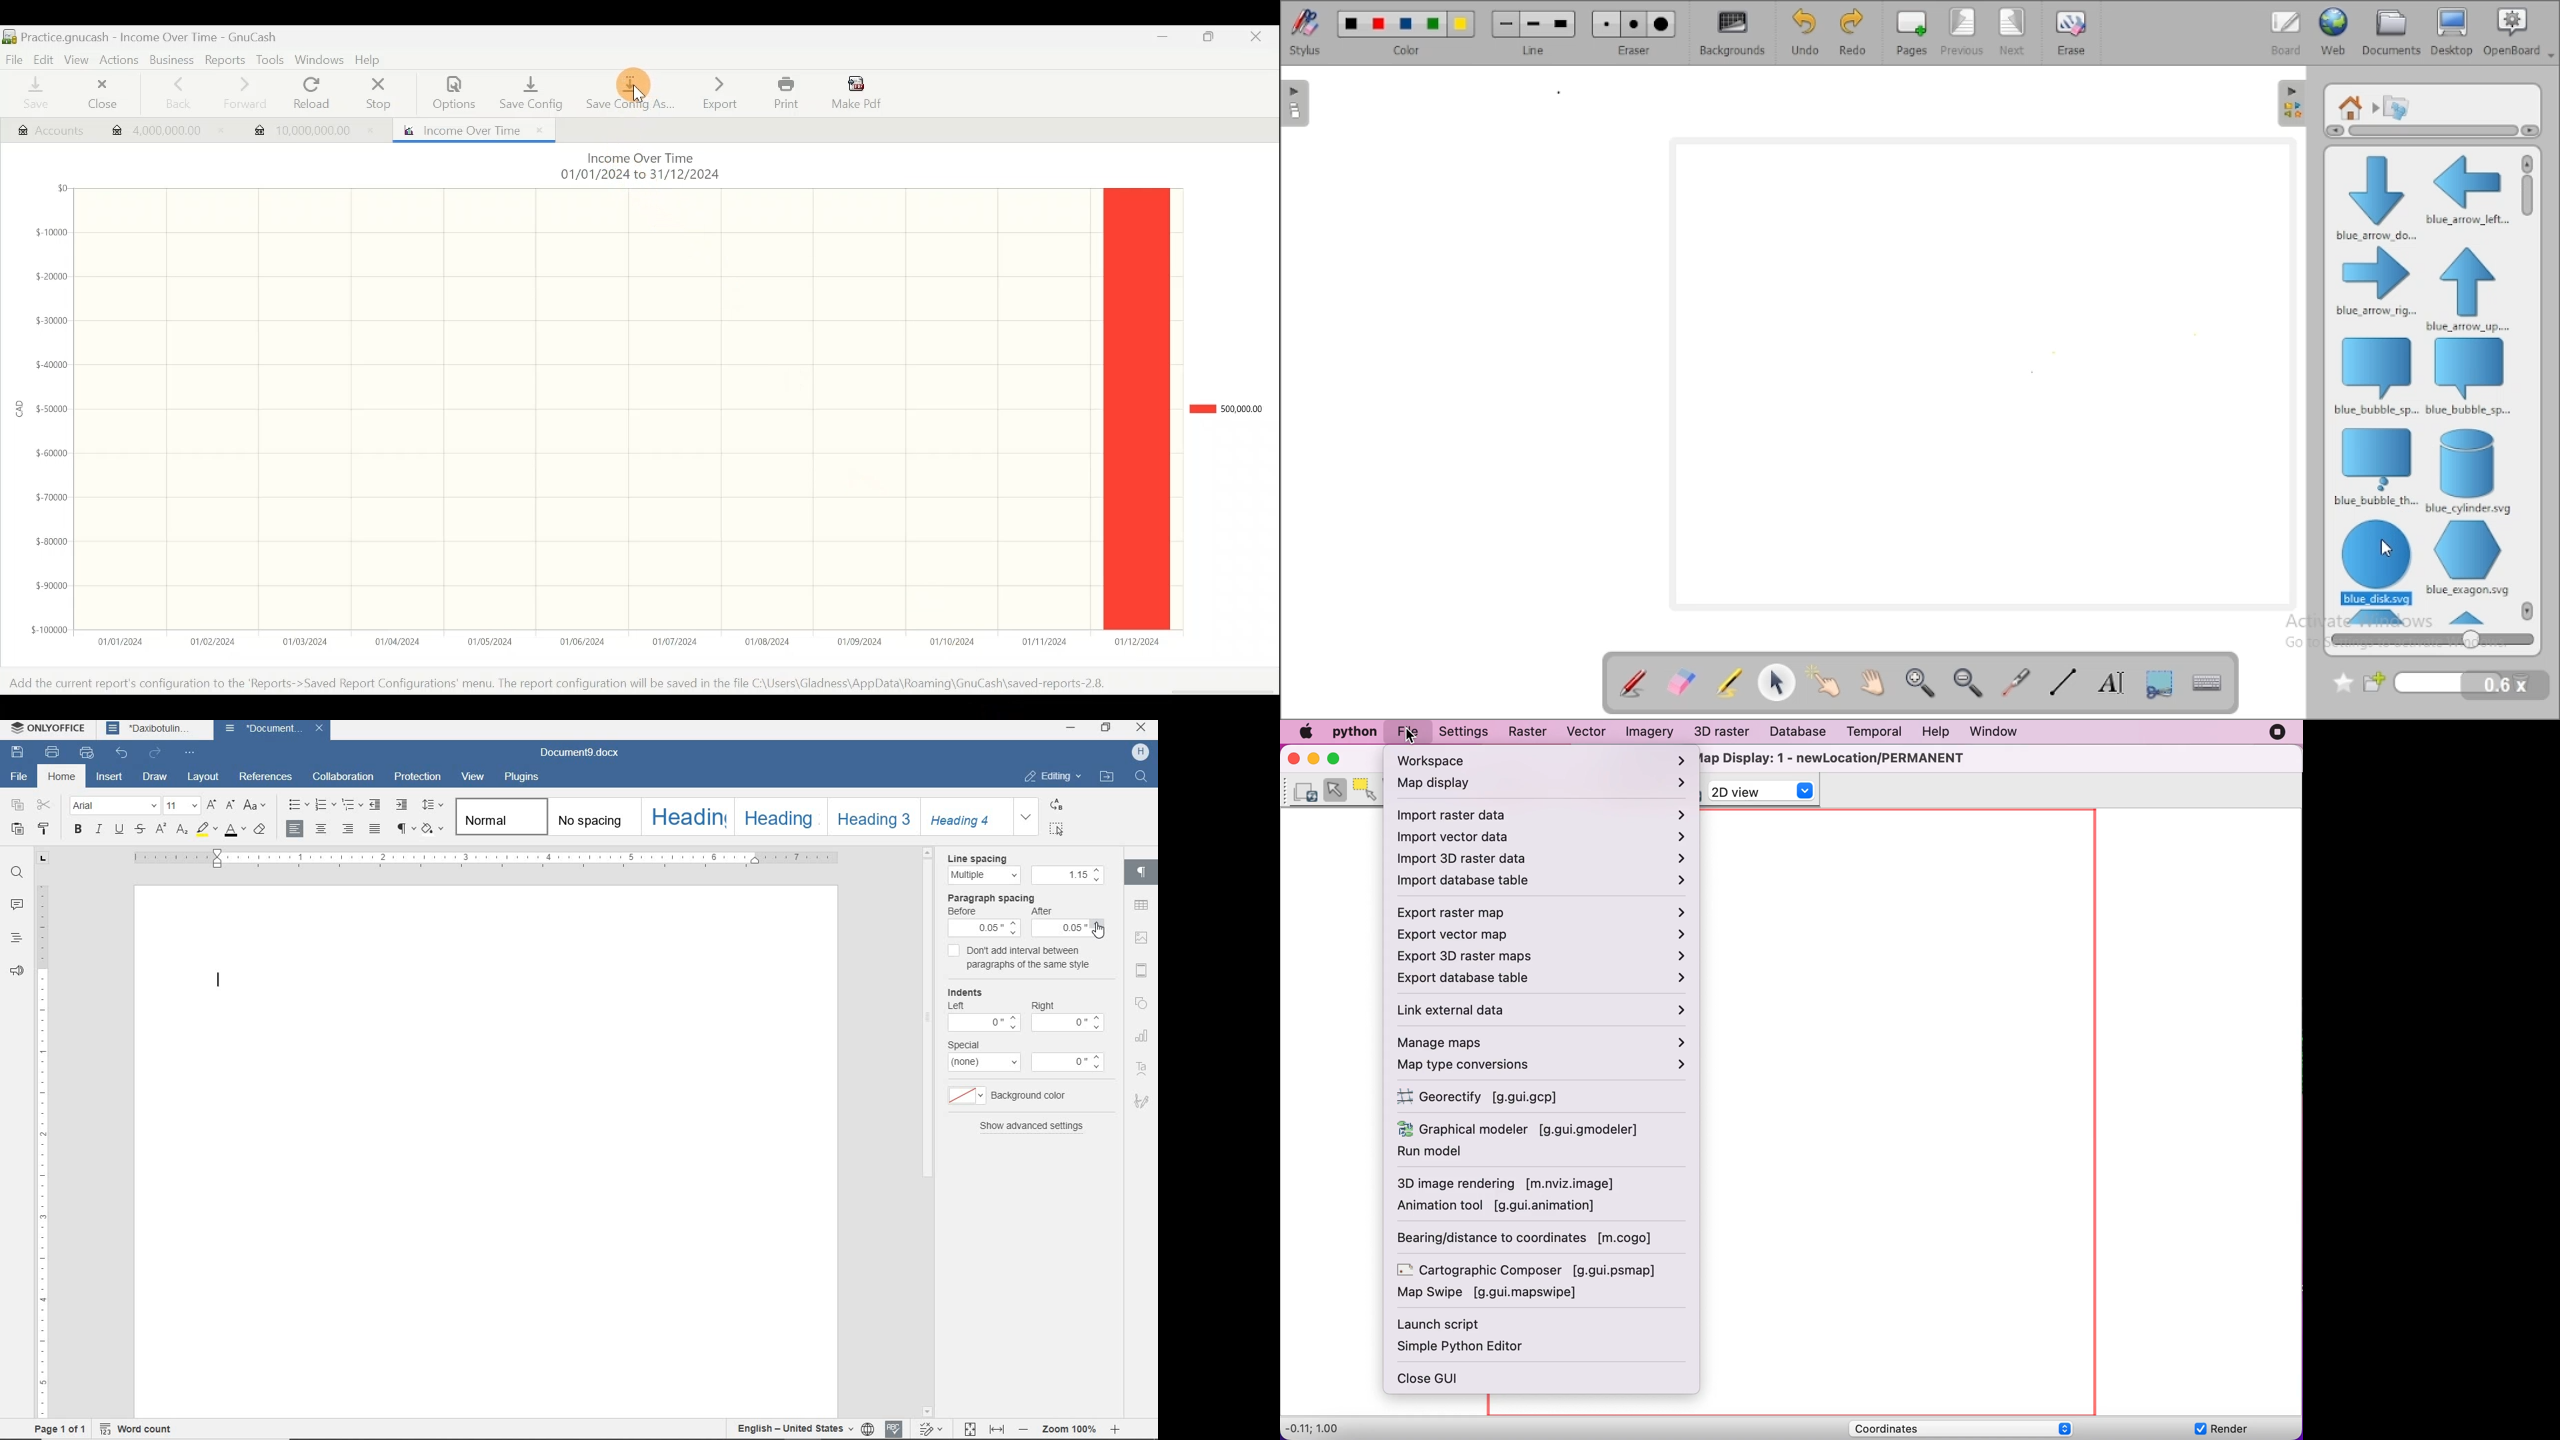 The image size is (2576, 1456). I want to click on View, so click(75, 58).